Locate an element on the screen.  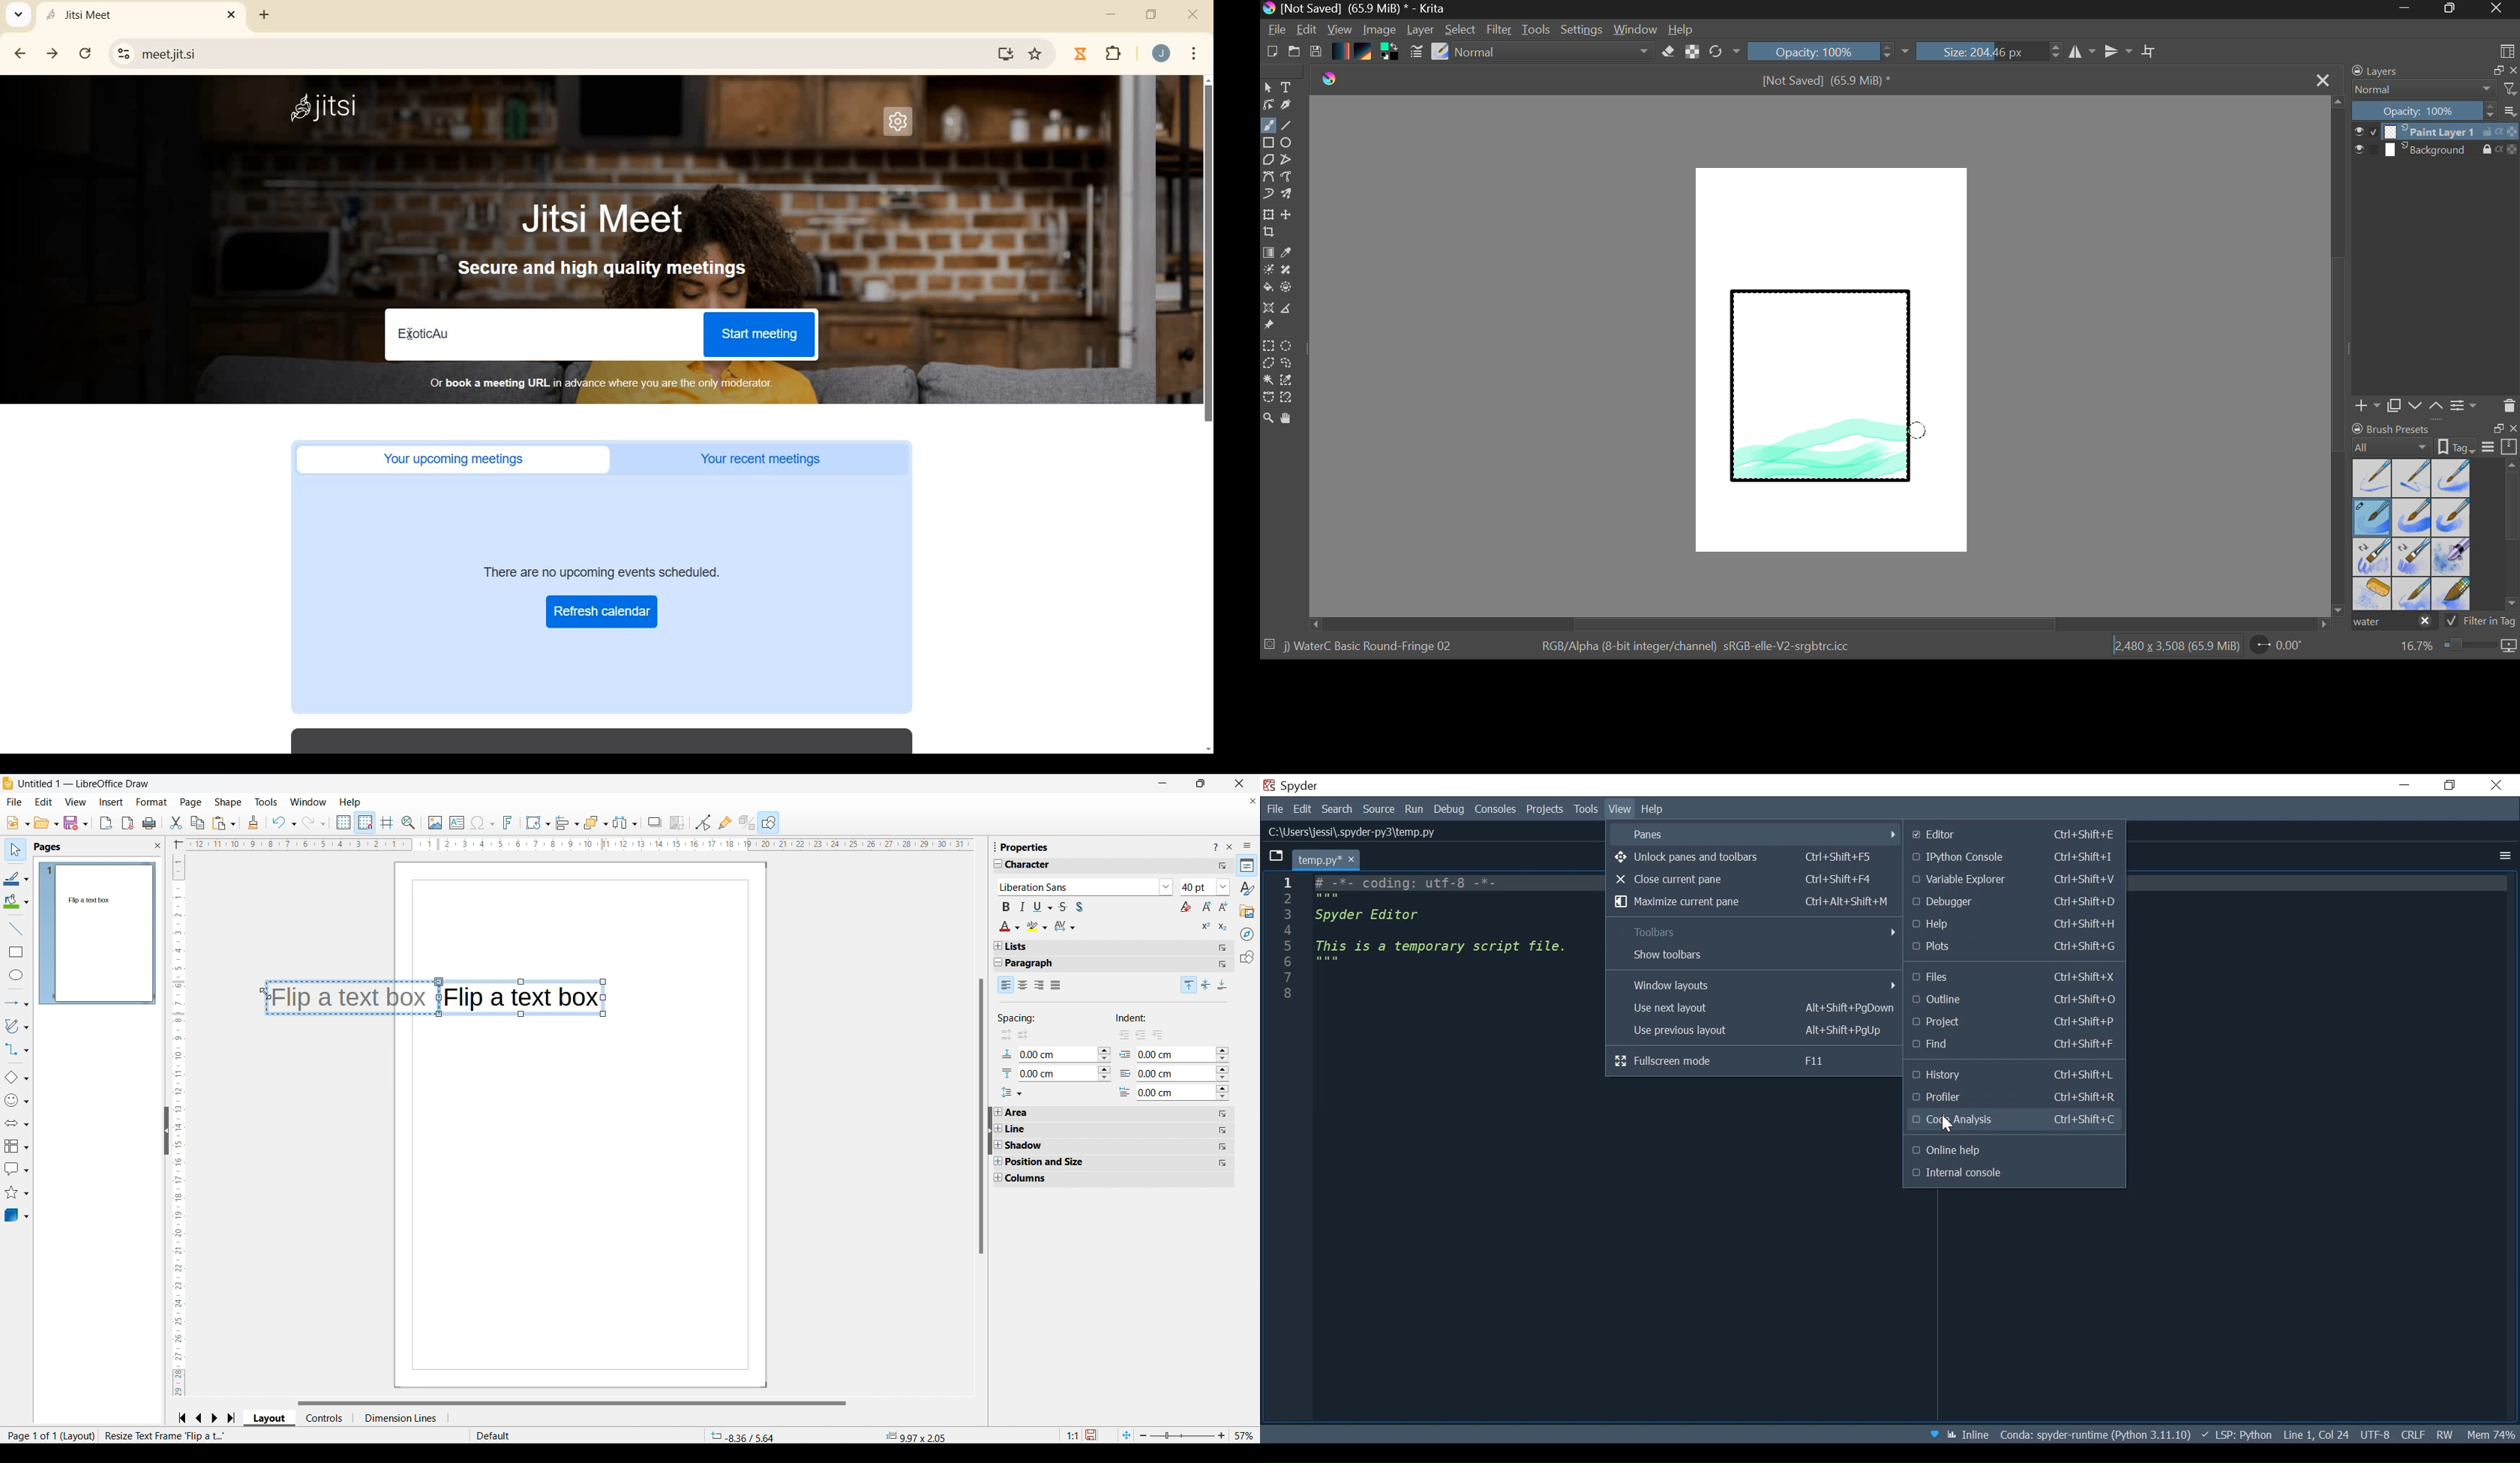
Crop is located at coordinates (1270, 232).